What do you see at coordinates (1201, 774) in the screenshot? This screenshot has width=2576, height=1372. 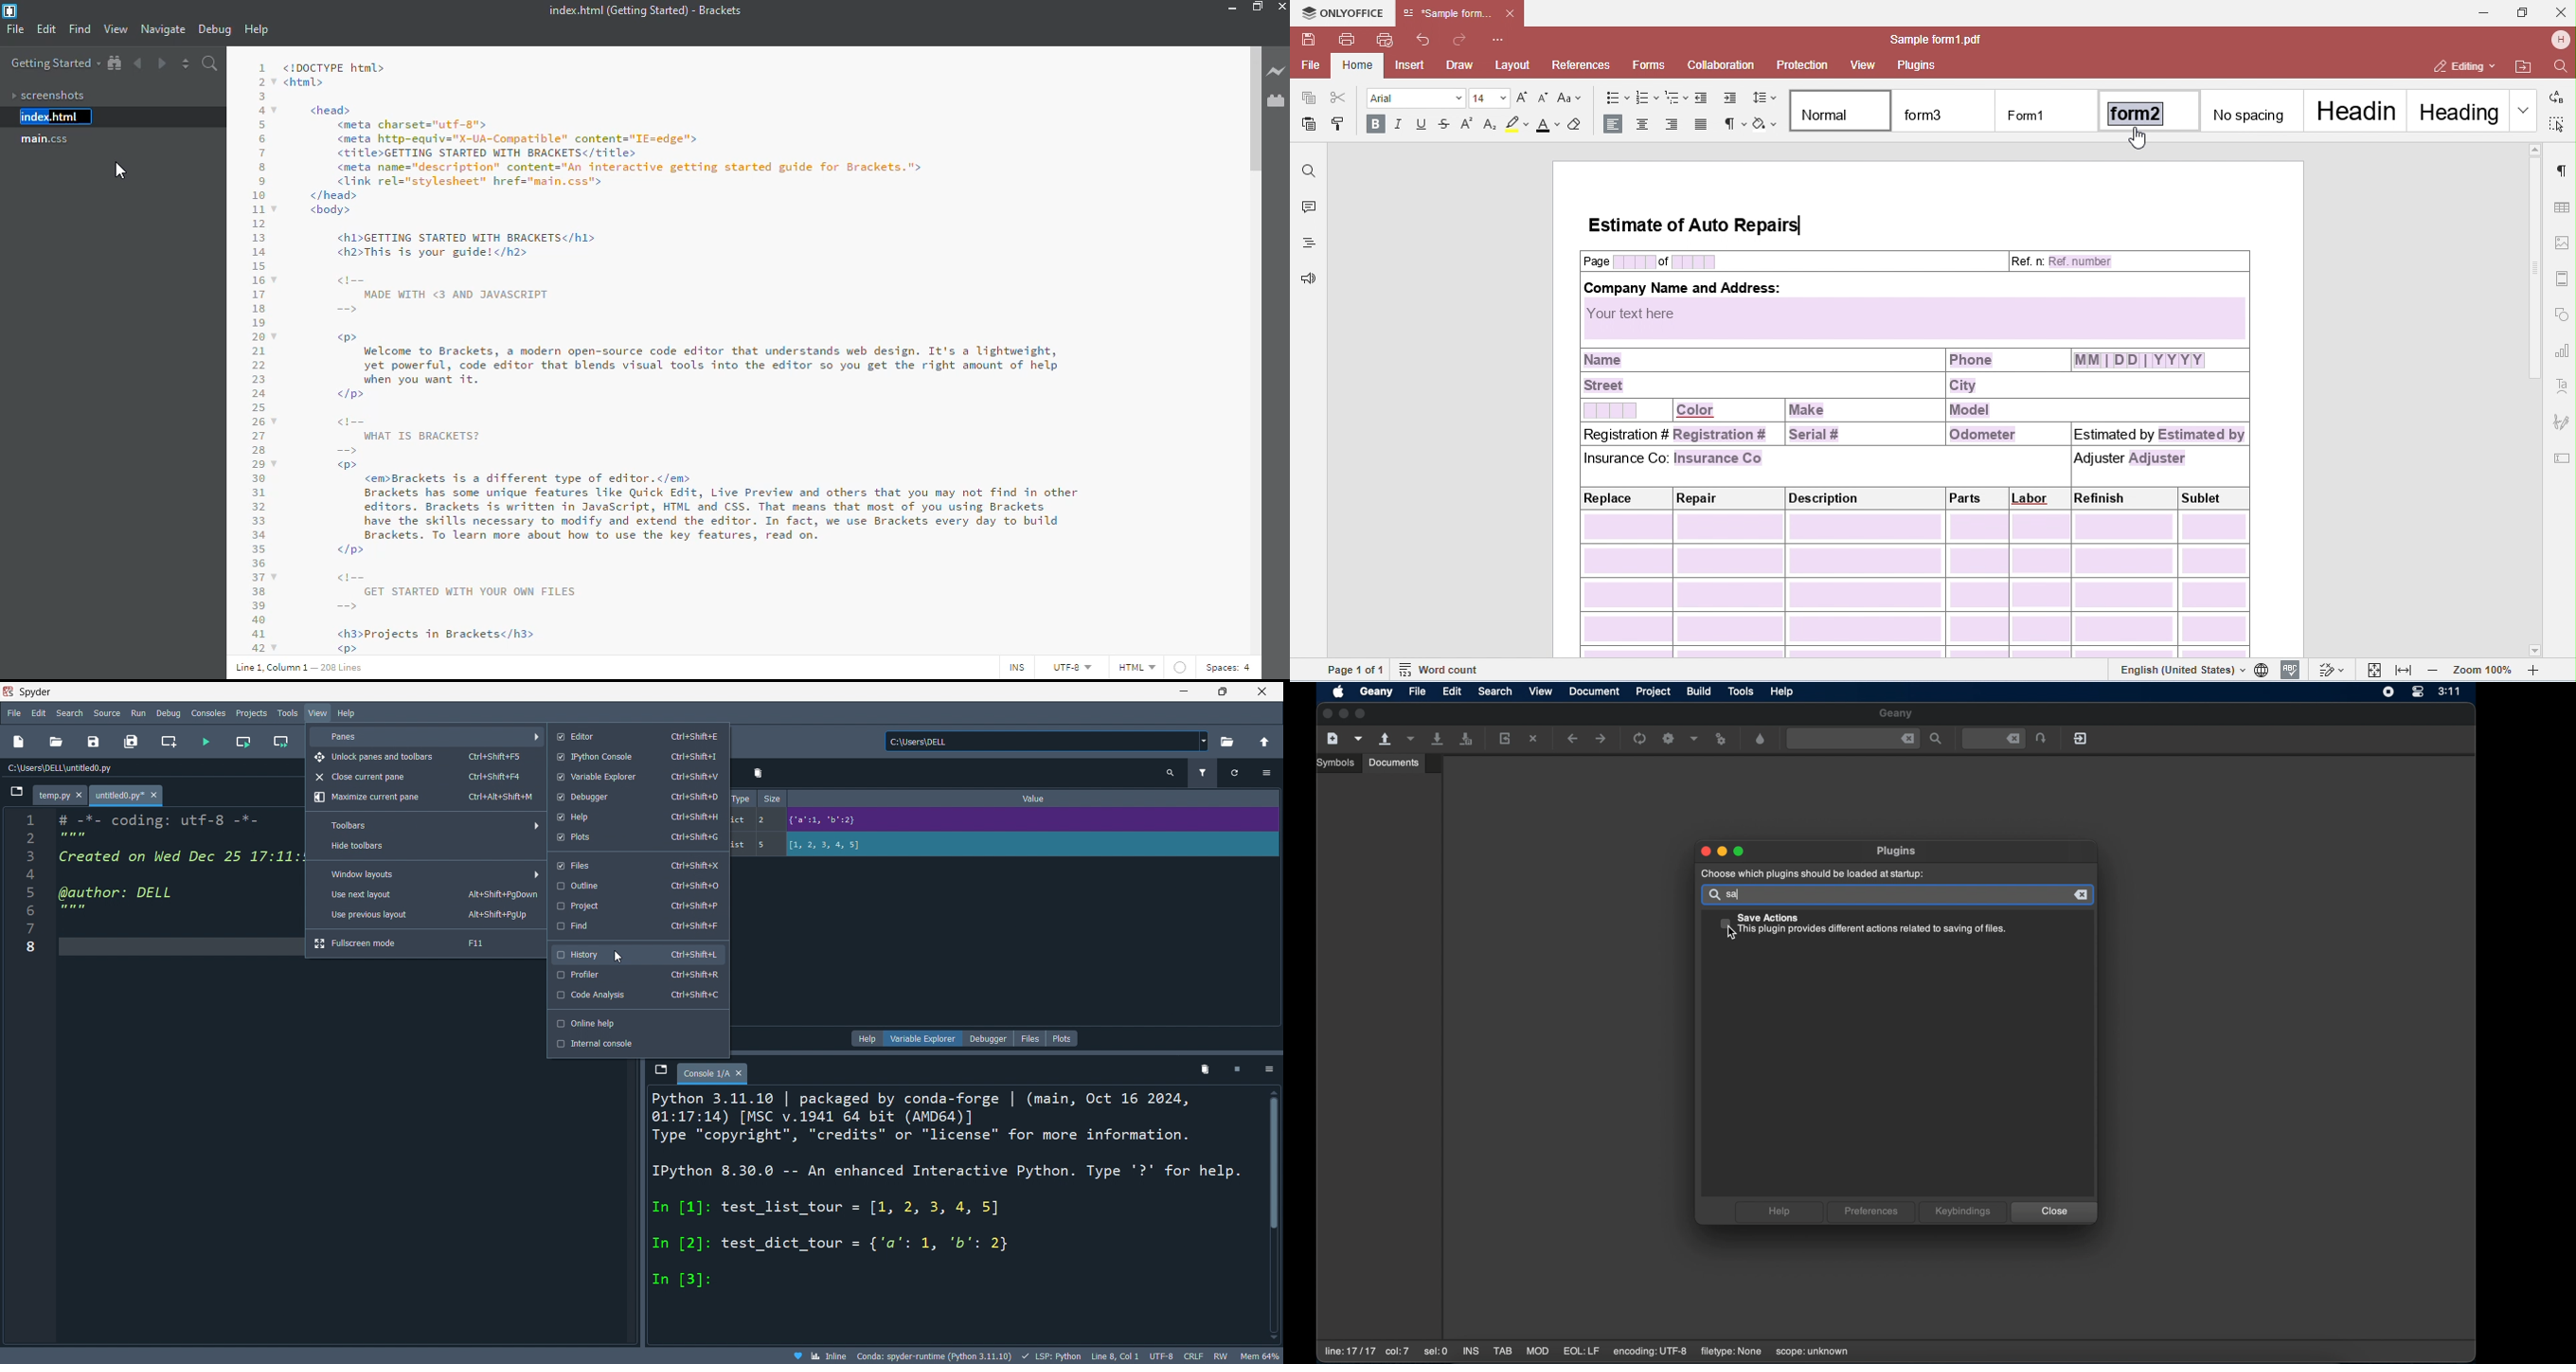 I see `filter` at bounding box center [1201, 774].